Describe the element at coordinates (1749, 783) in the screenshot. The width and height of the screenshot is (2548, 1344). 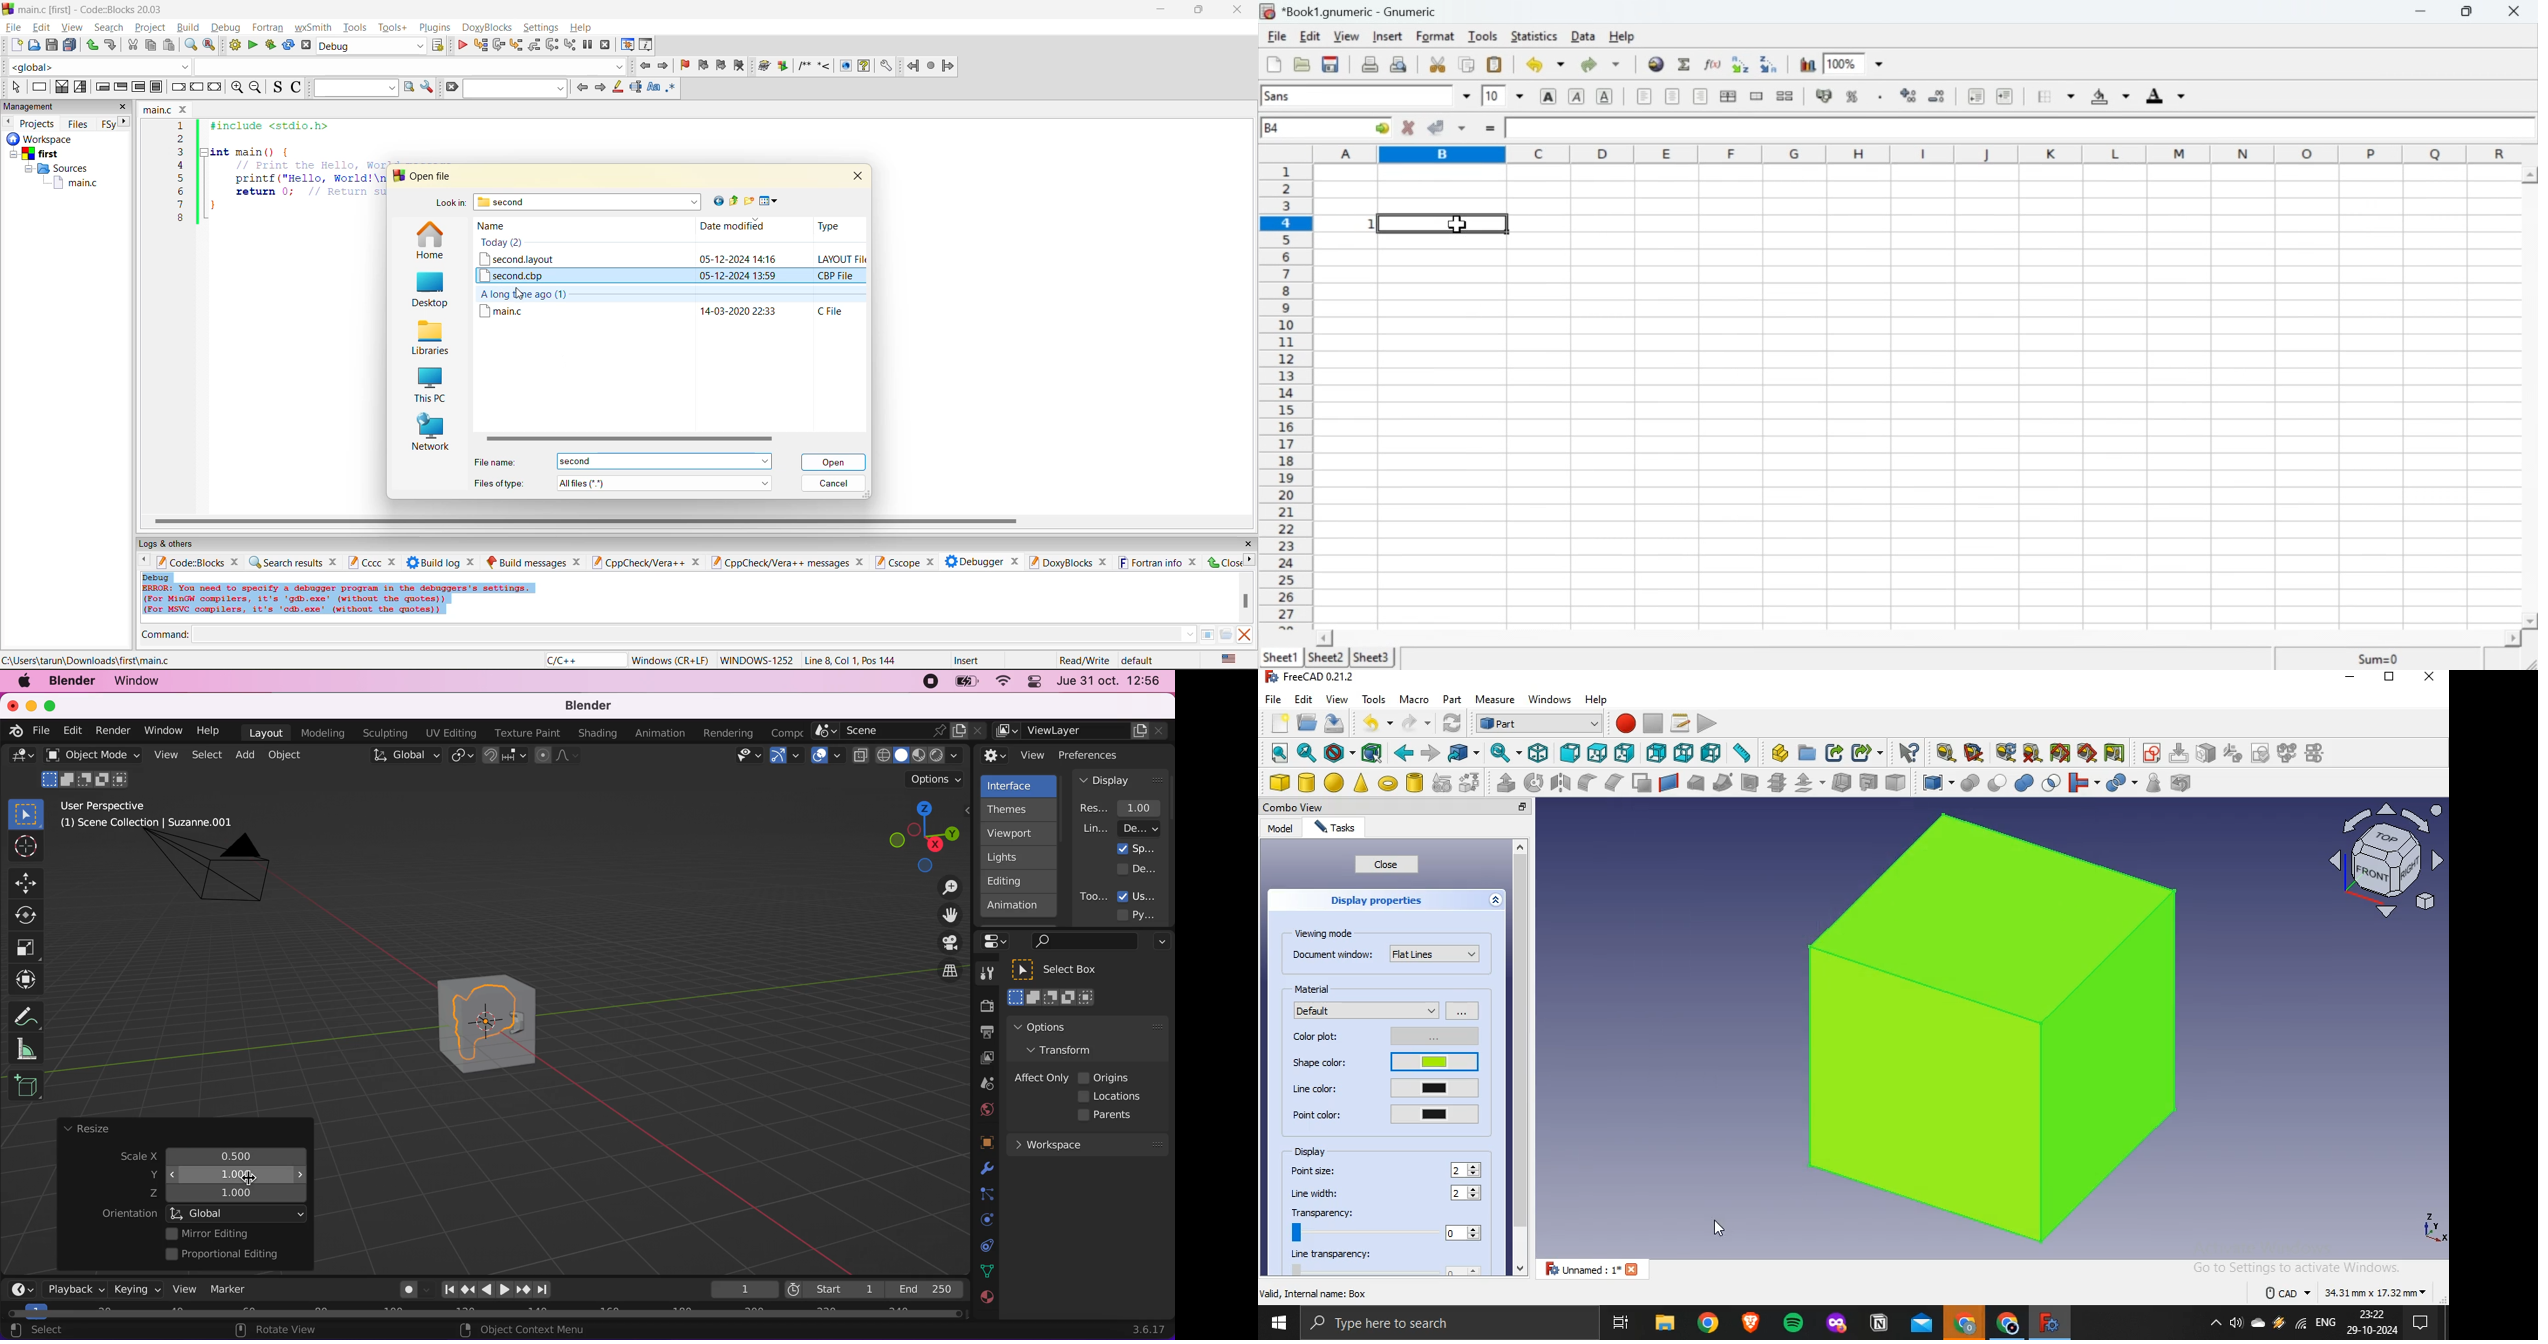
I see `section` at that location.